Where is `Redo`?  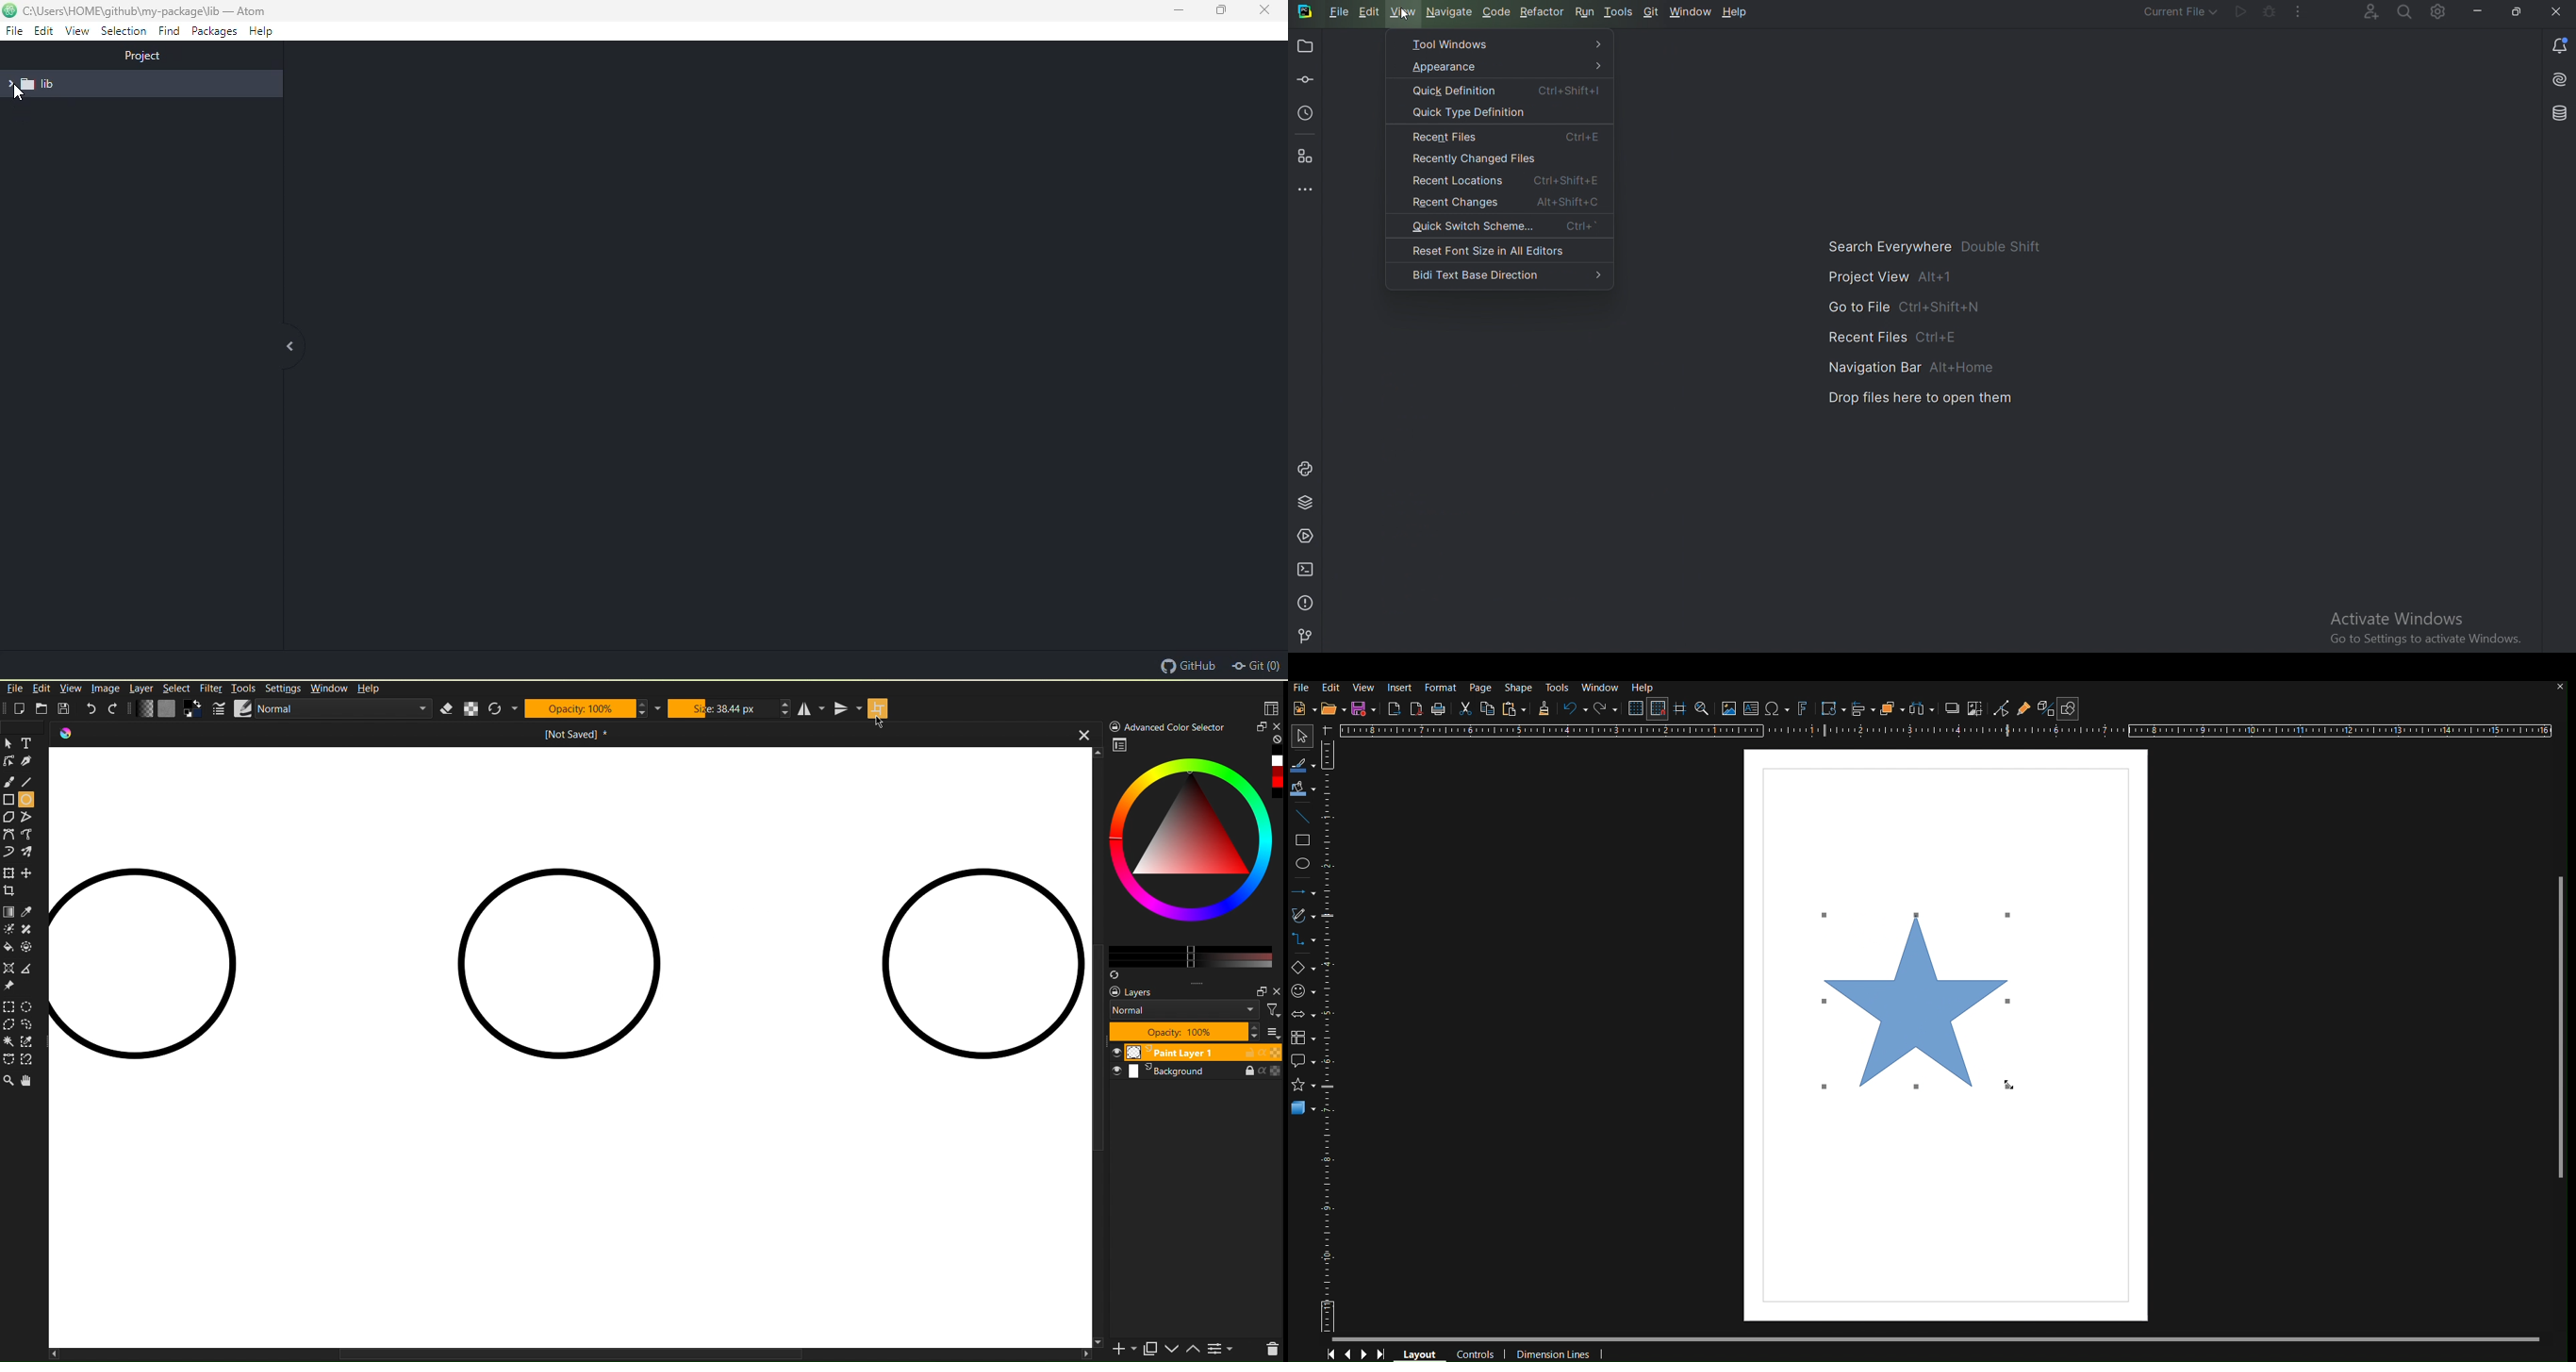
Redo is located at coordinates (1604, 710).